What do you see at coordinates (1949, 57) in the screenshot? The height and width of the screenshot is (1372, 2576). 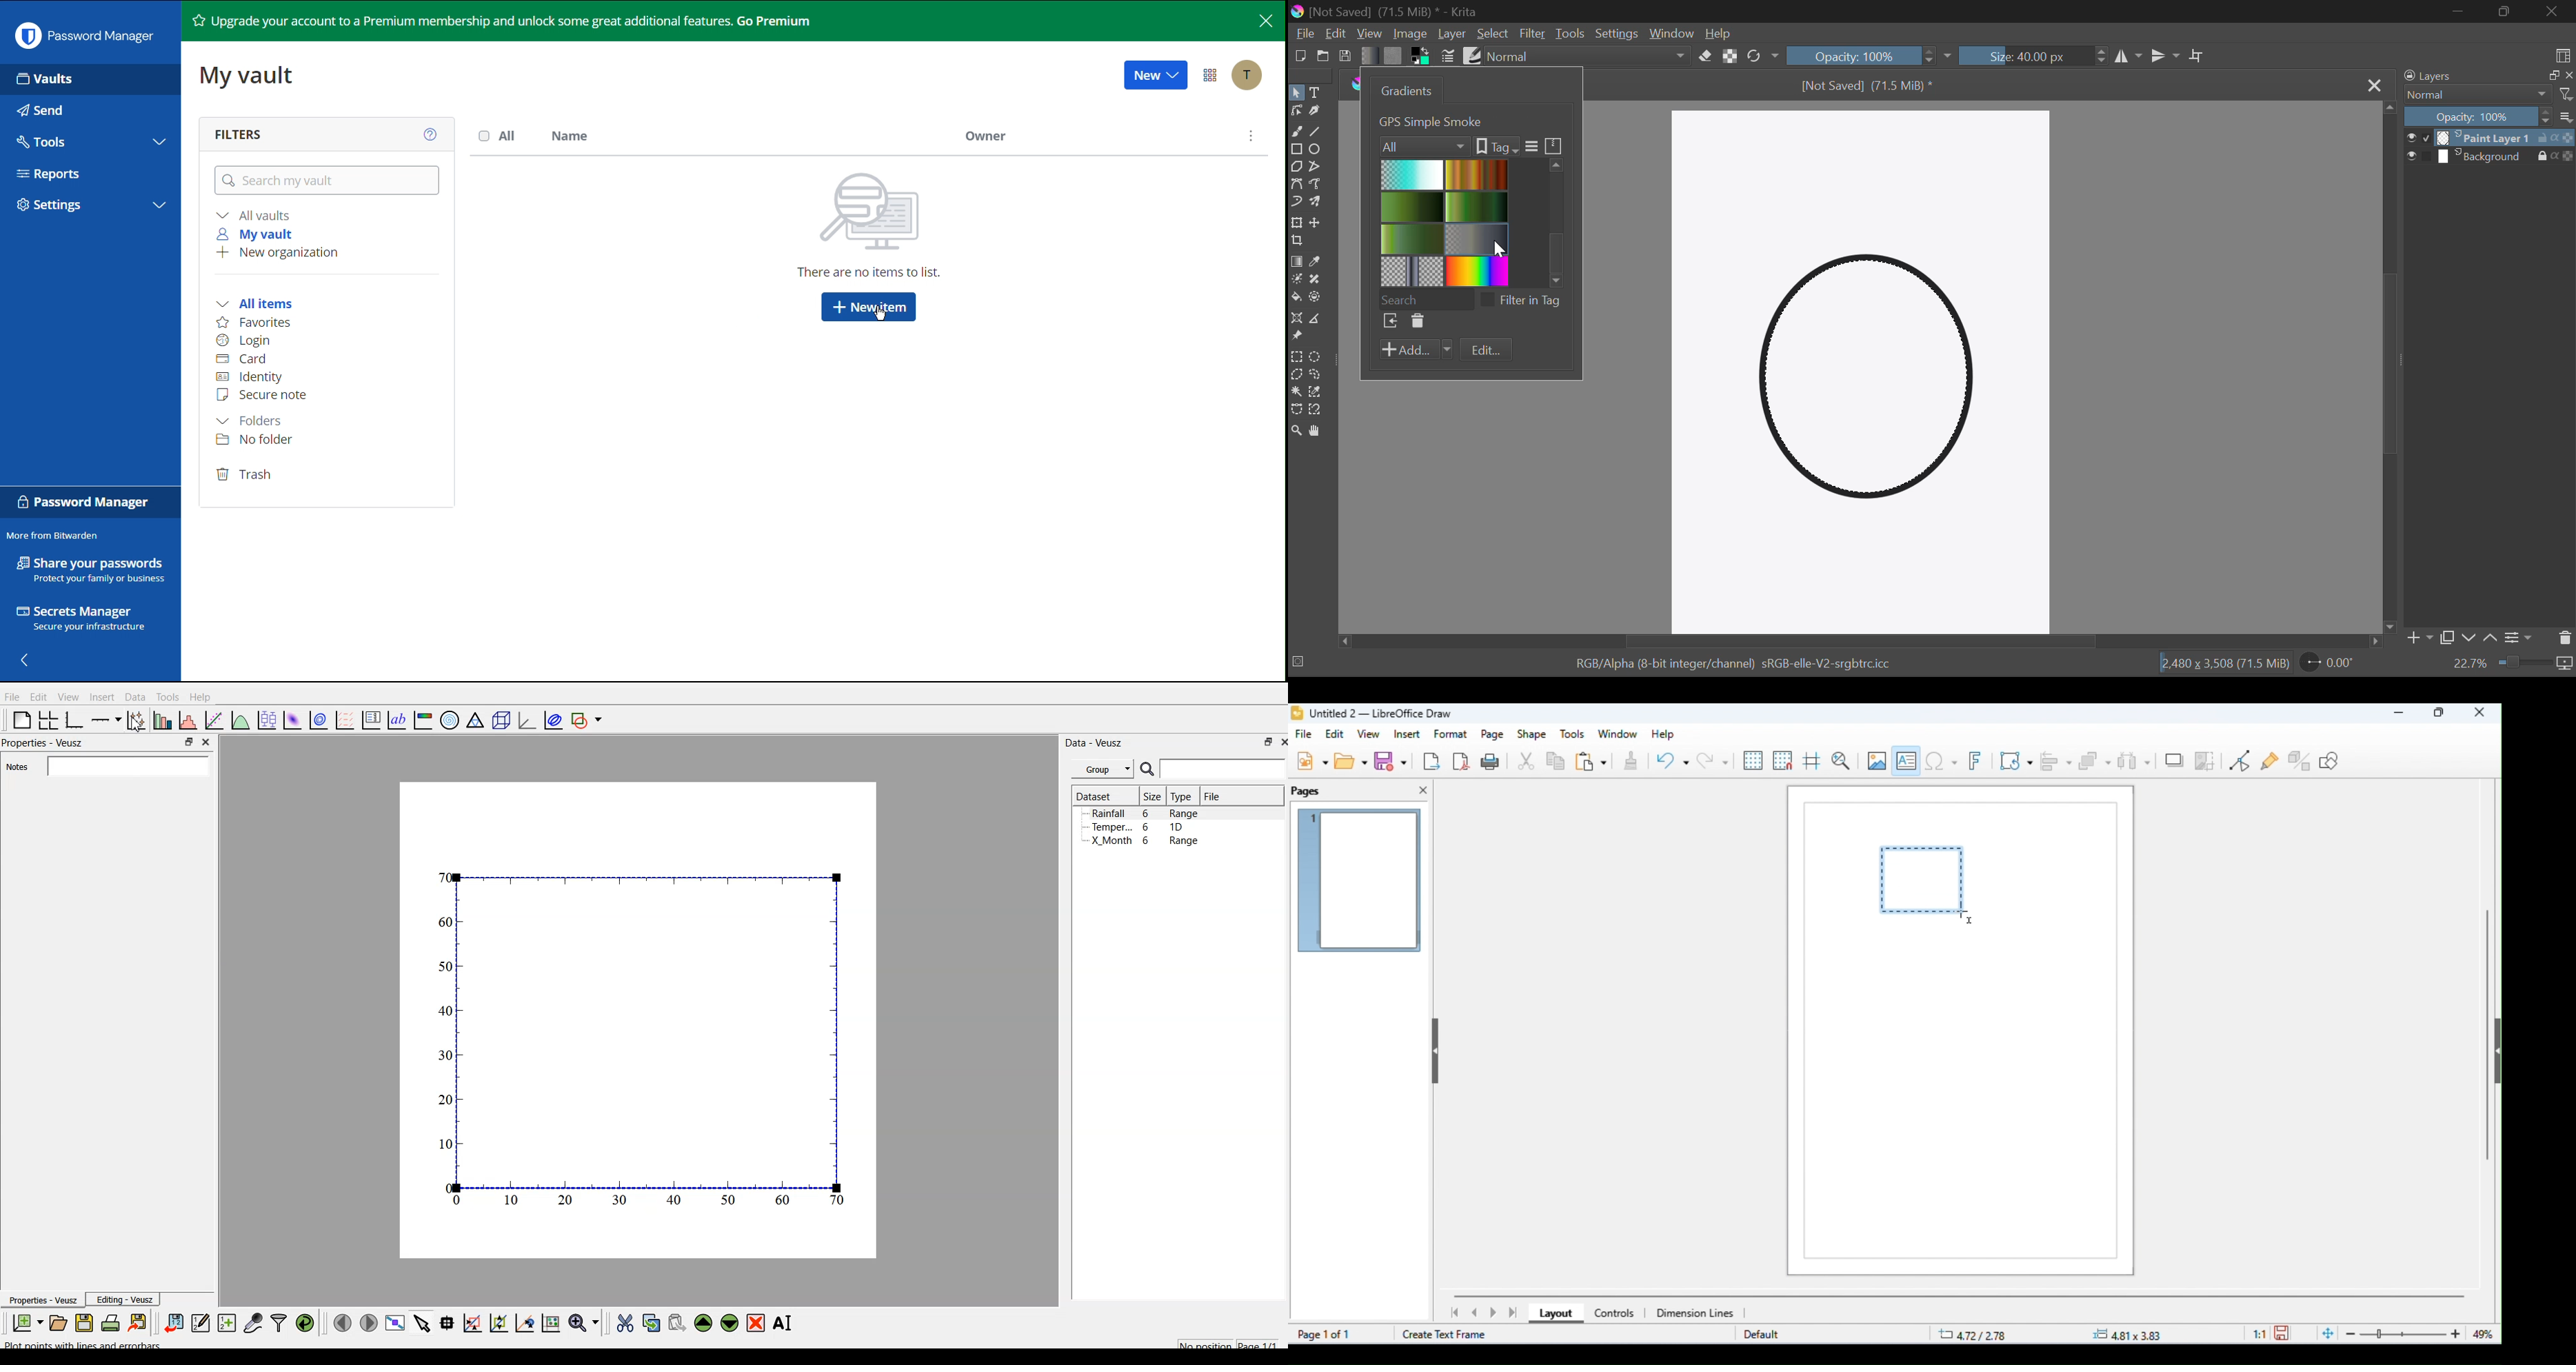 I see `dropdown` at bounding box center [1949, 57].